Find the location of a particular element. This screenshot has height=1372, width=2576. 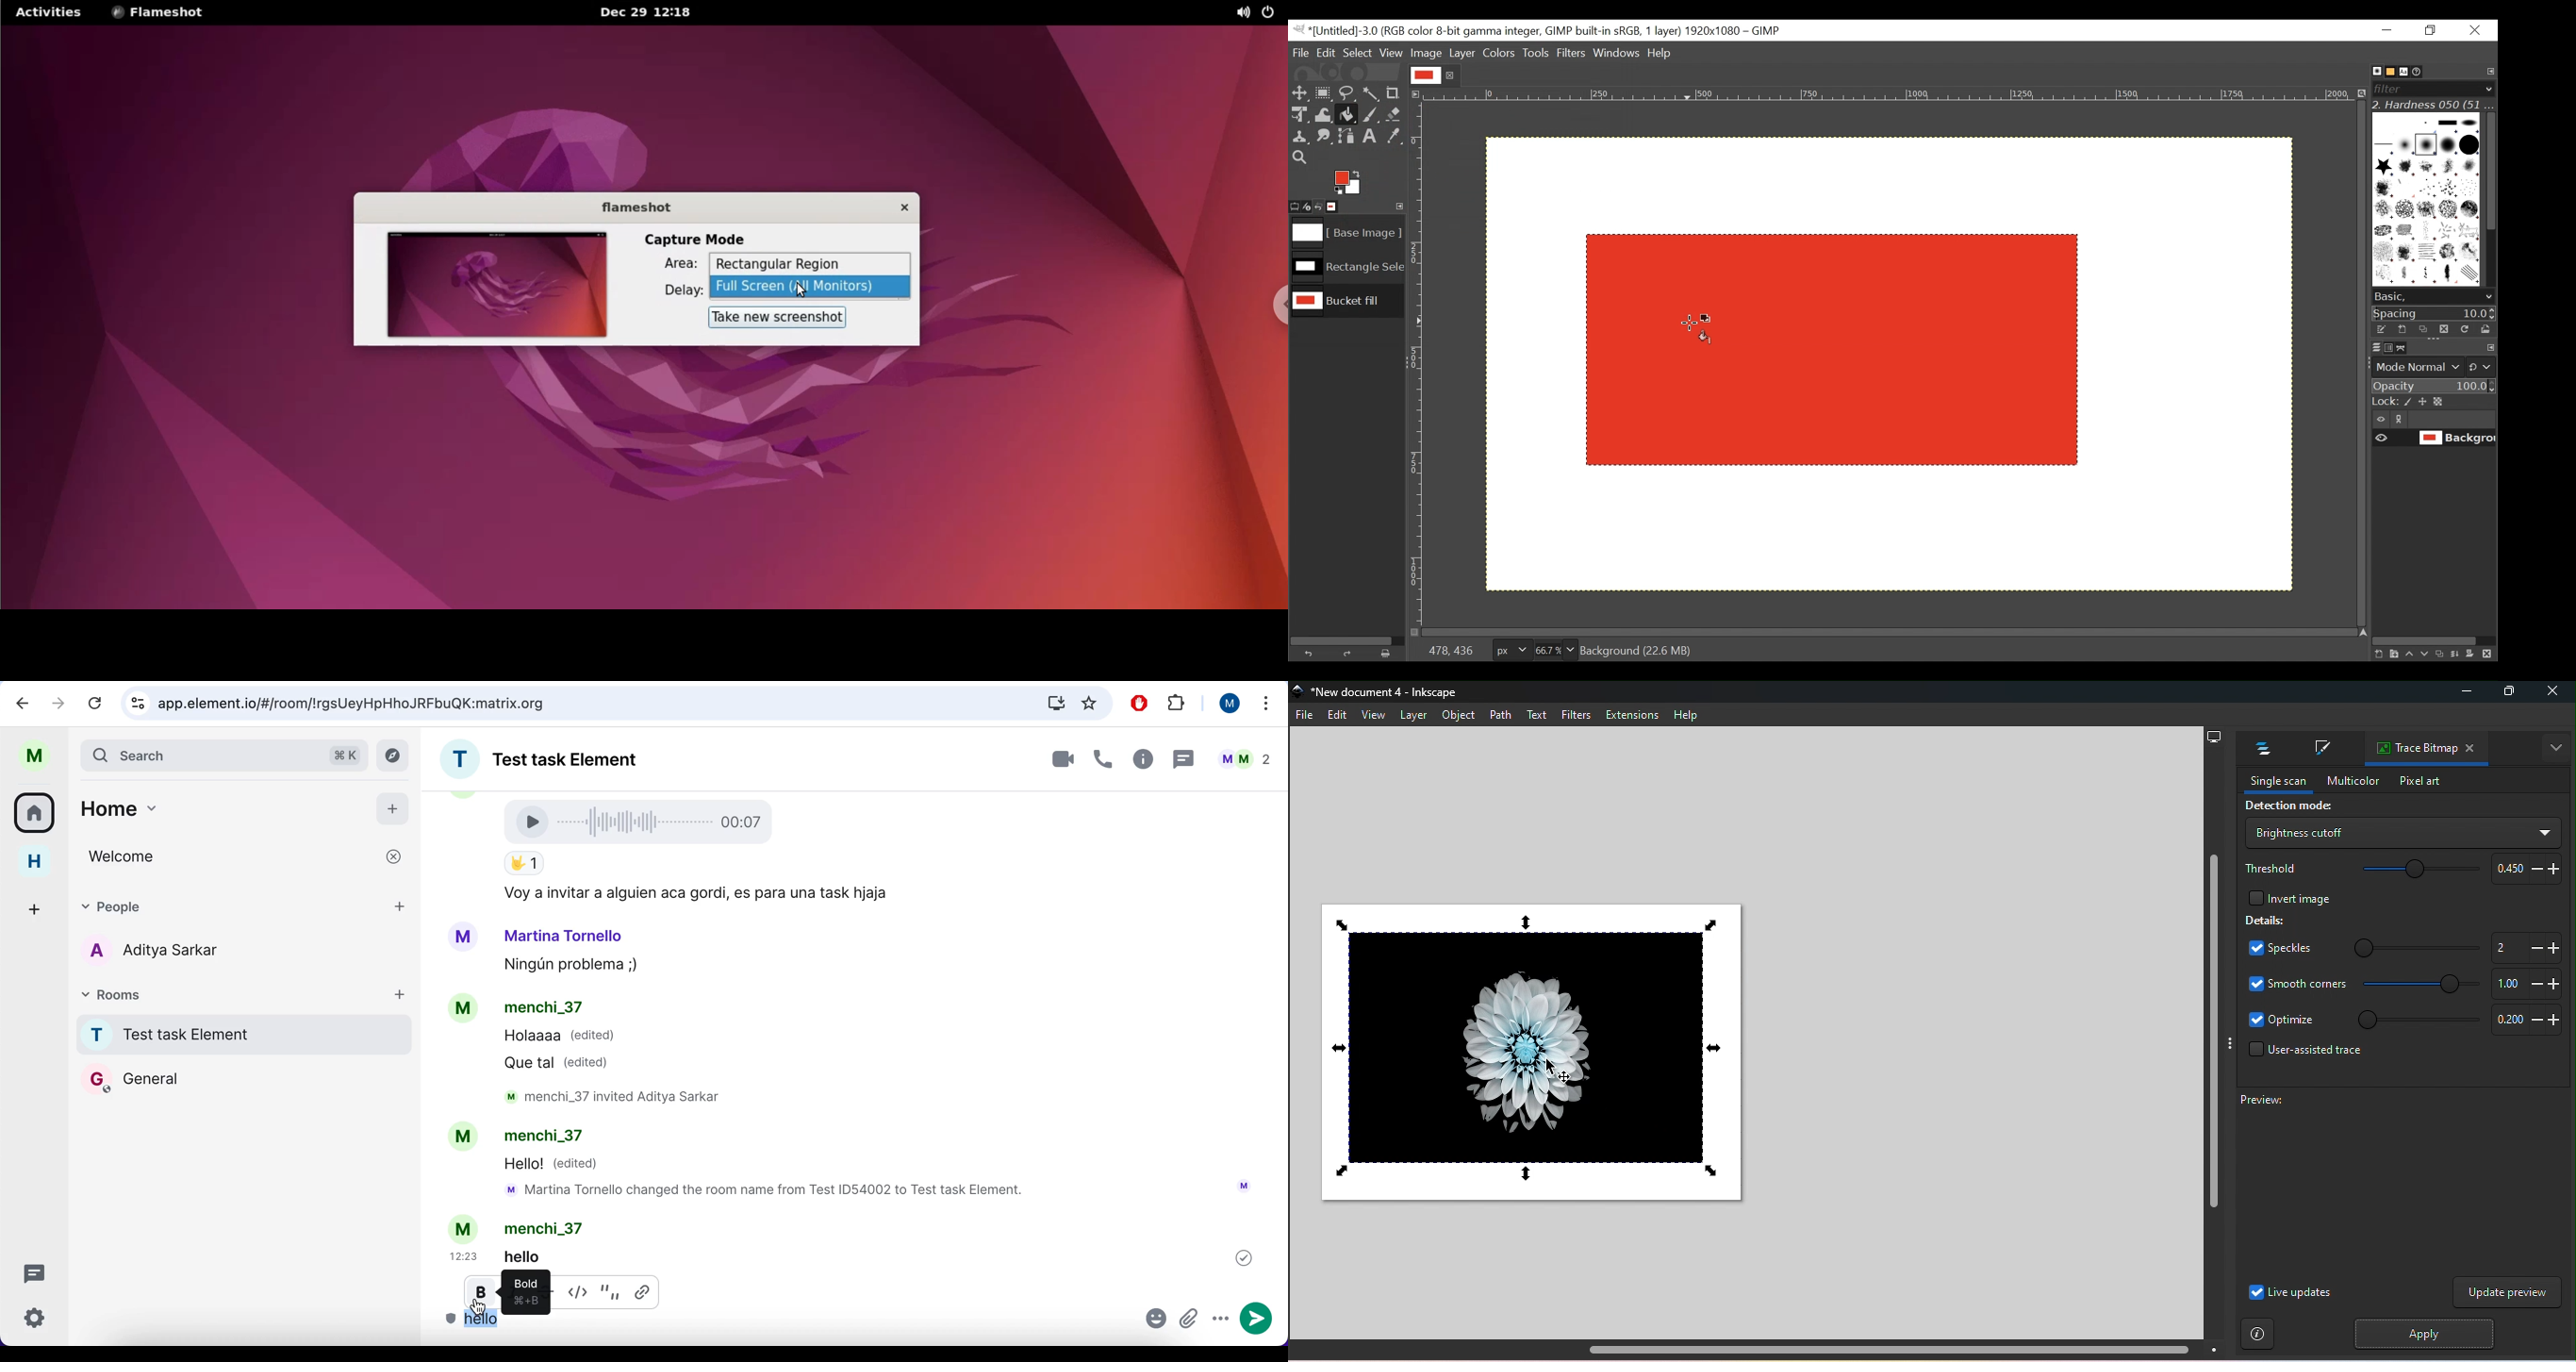

Help is located at coordinates (1686, 715).